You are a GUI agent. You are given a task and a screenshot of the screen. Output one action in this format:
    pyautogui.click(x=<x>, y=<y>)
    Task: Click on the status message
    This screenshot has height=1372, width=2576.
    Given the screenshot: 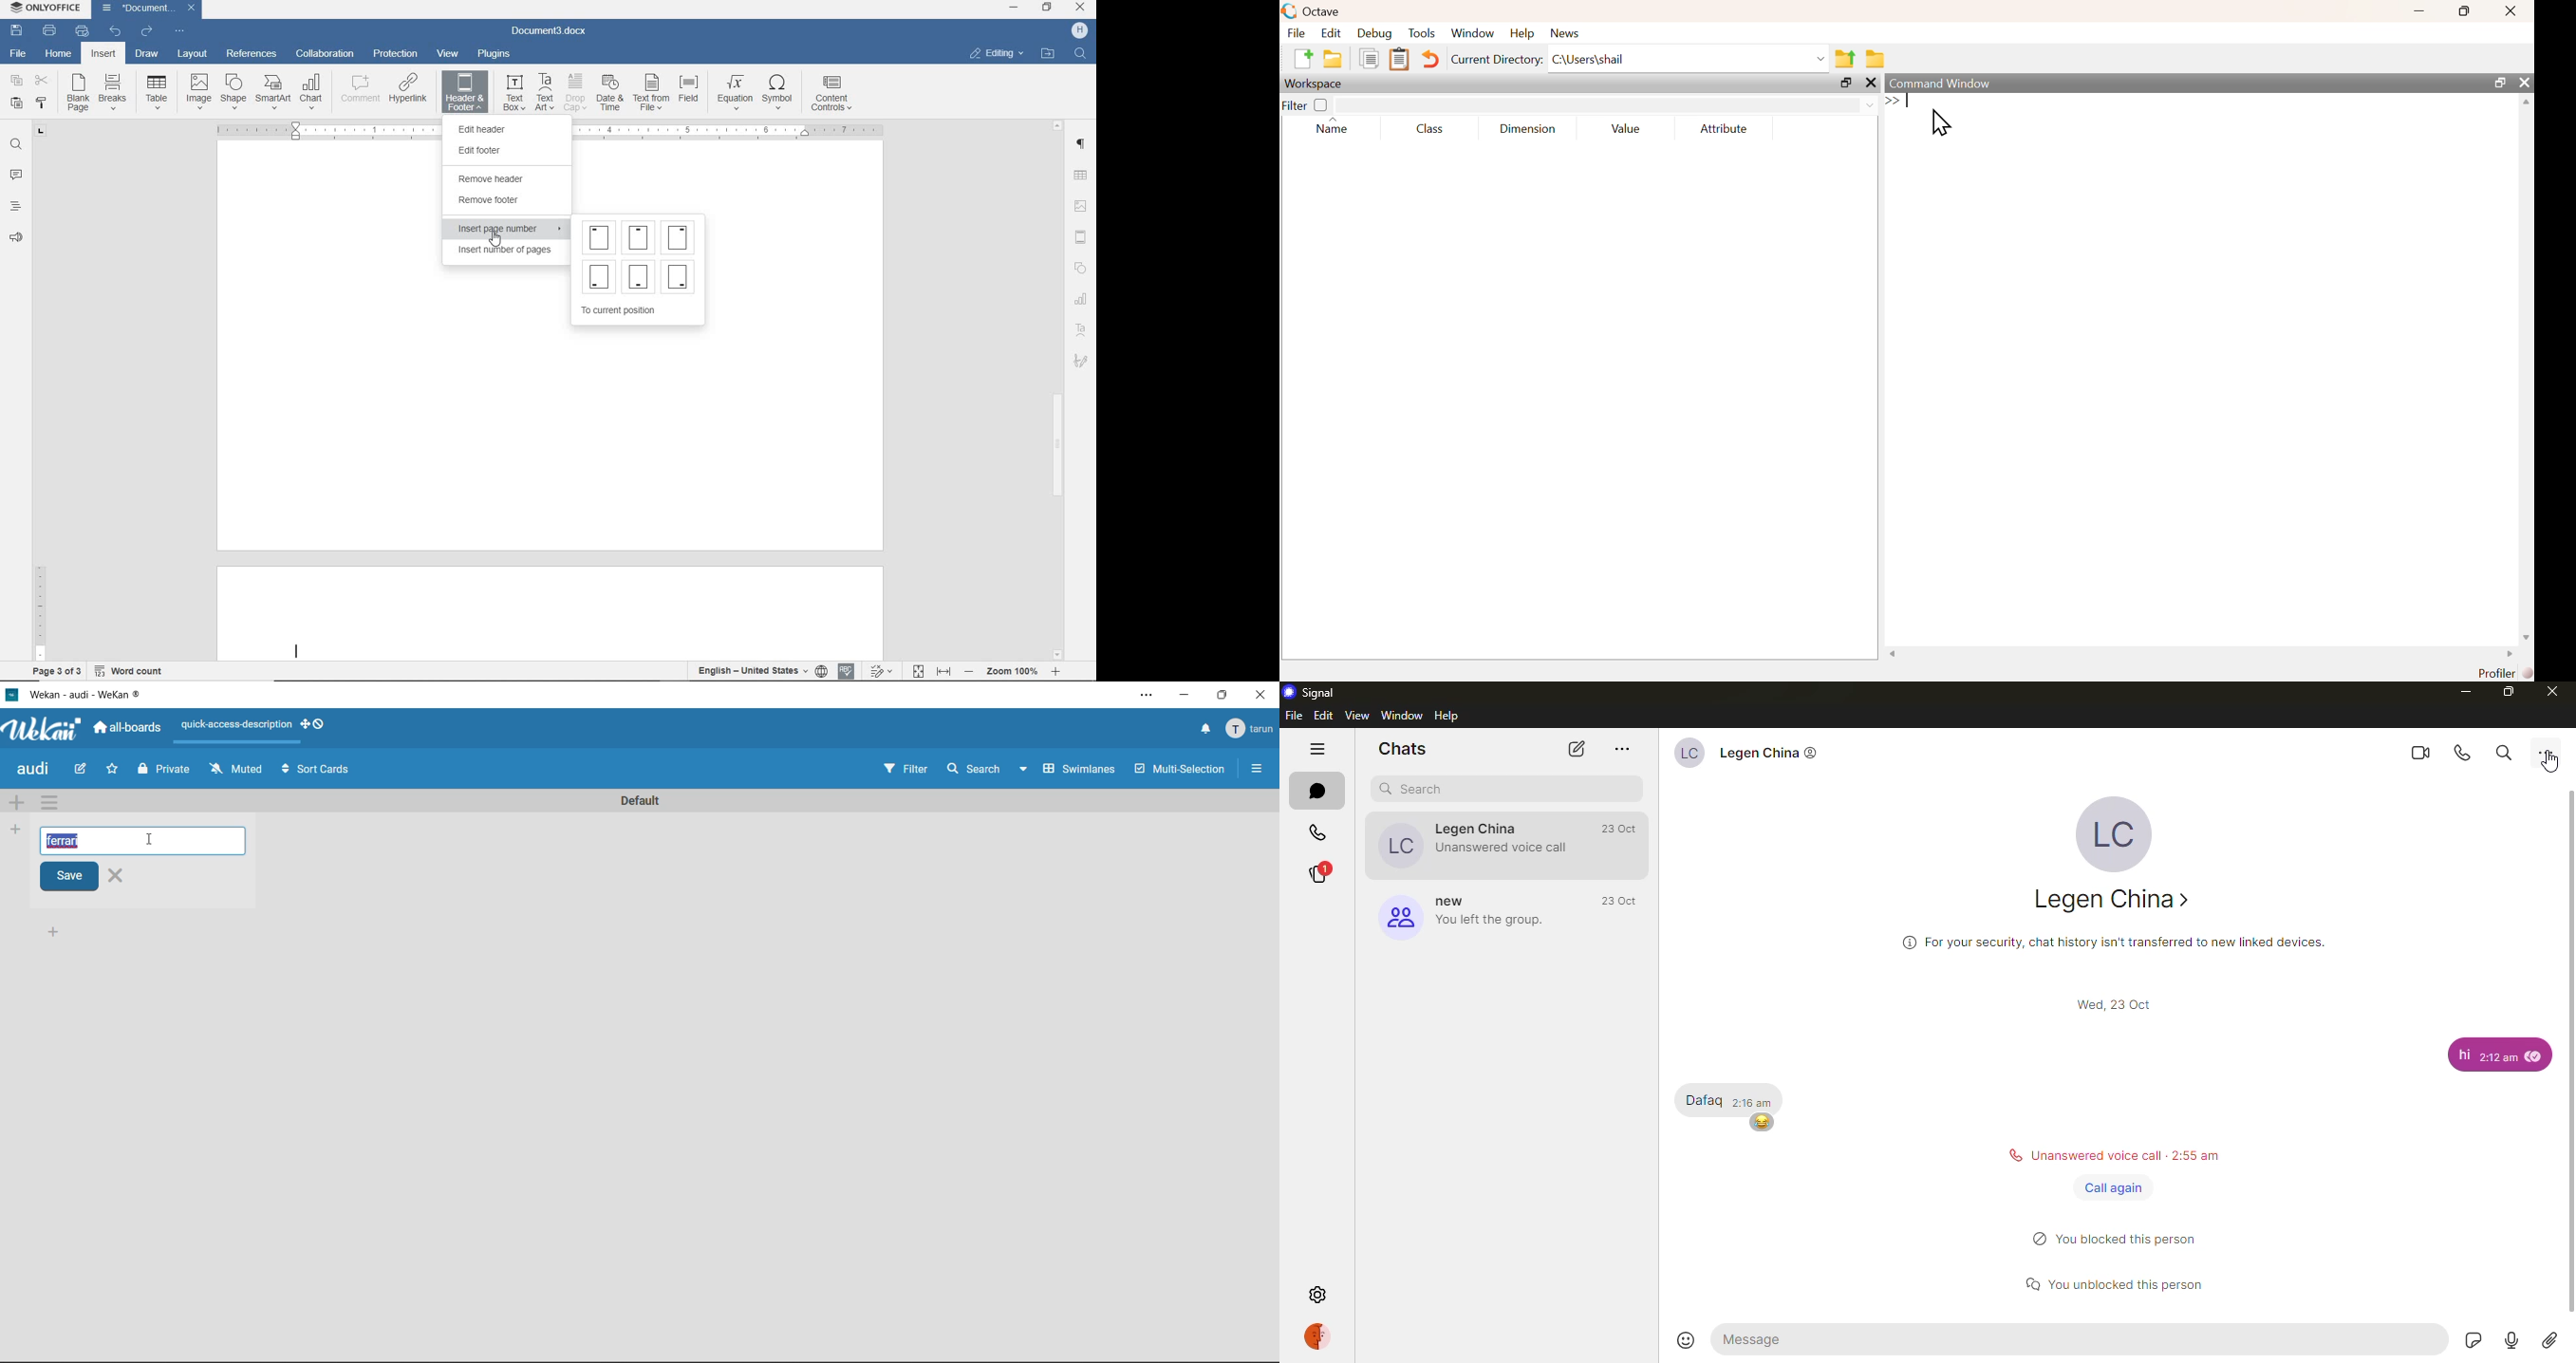 What is the action you would take?
    pyautogui.click(x=2124, y=1237)
    